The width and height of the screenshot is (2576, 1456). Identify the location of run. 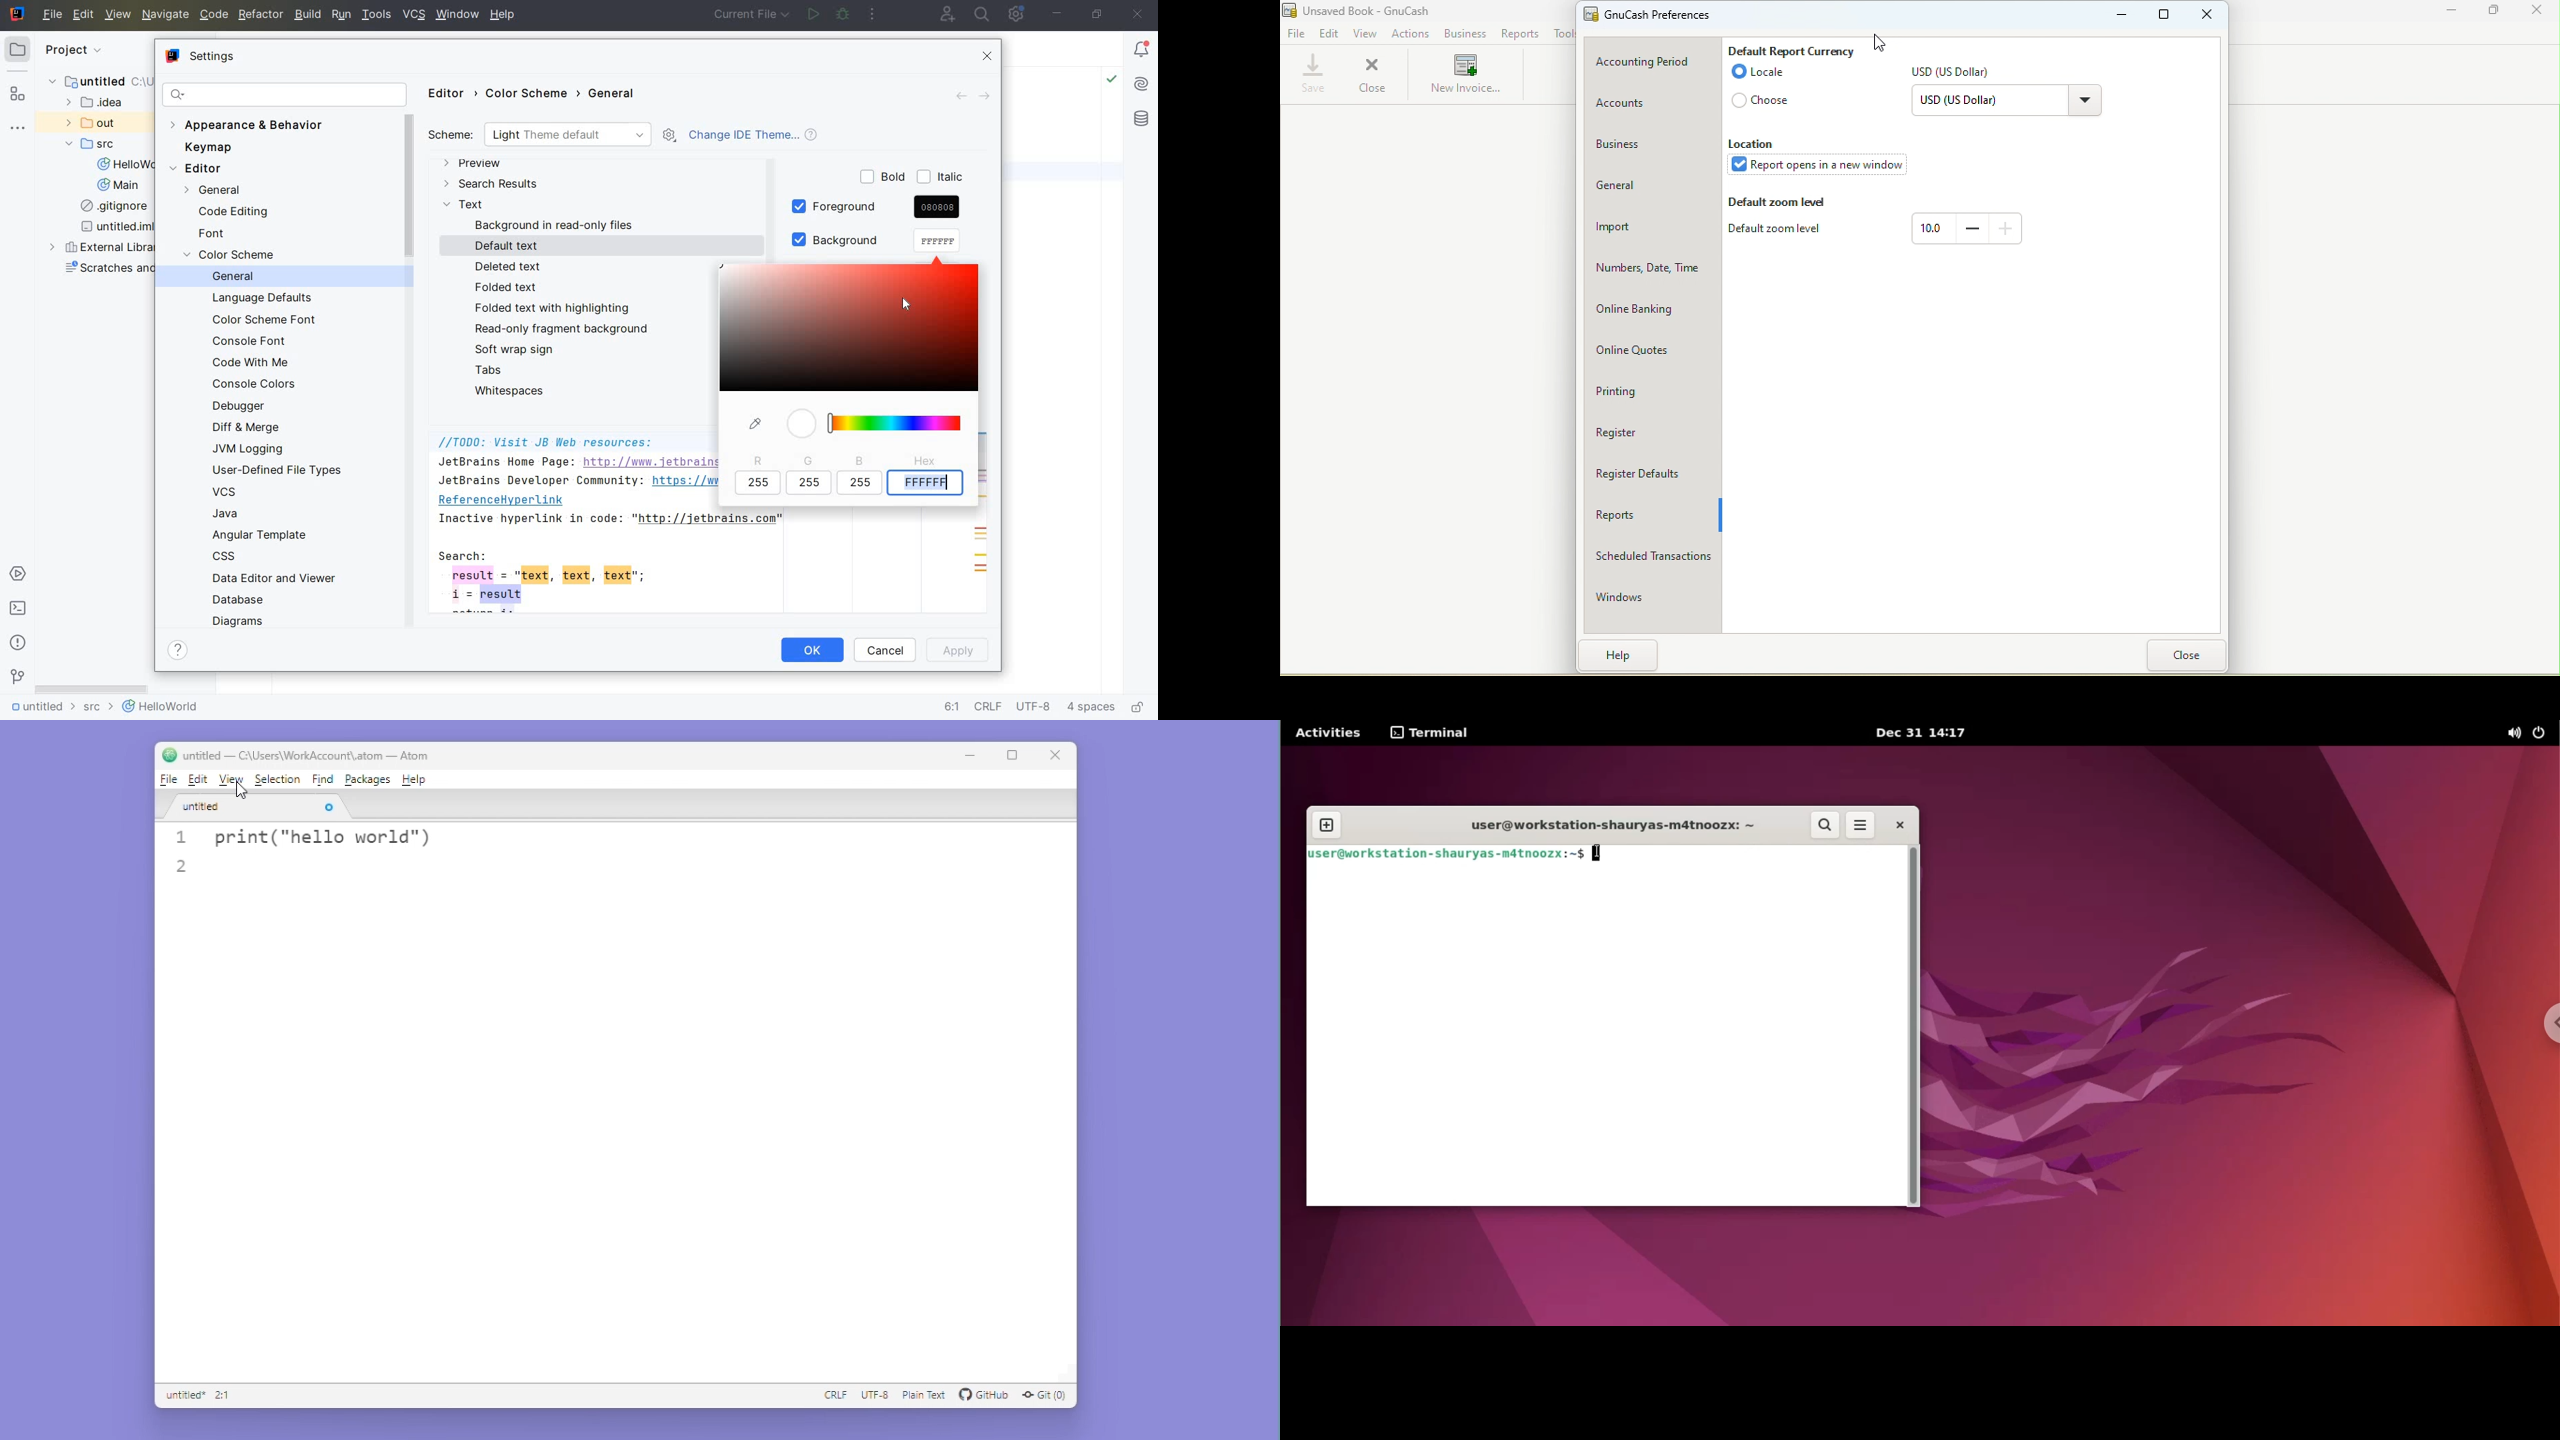
(813, 15).